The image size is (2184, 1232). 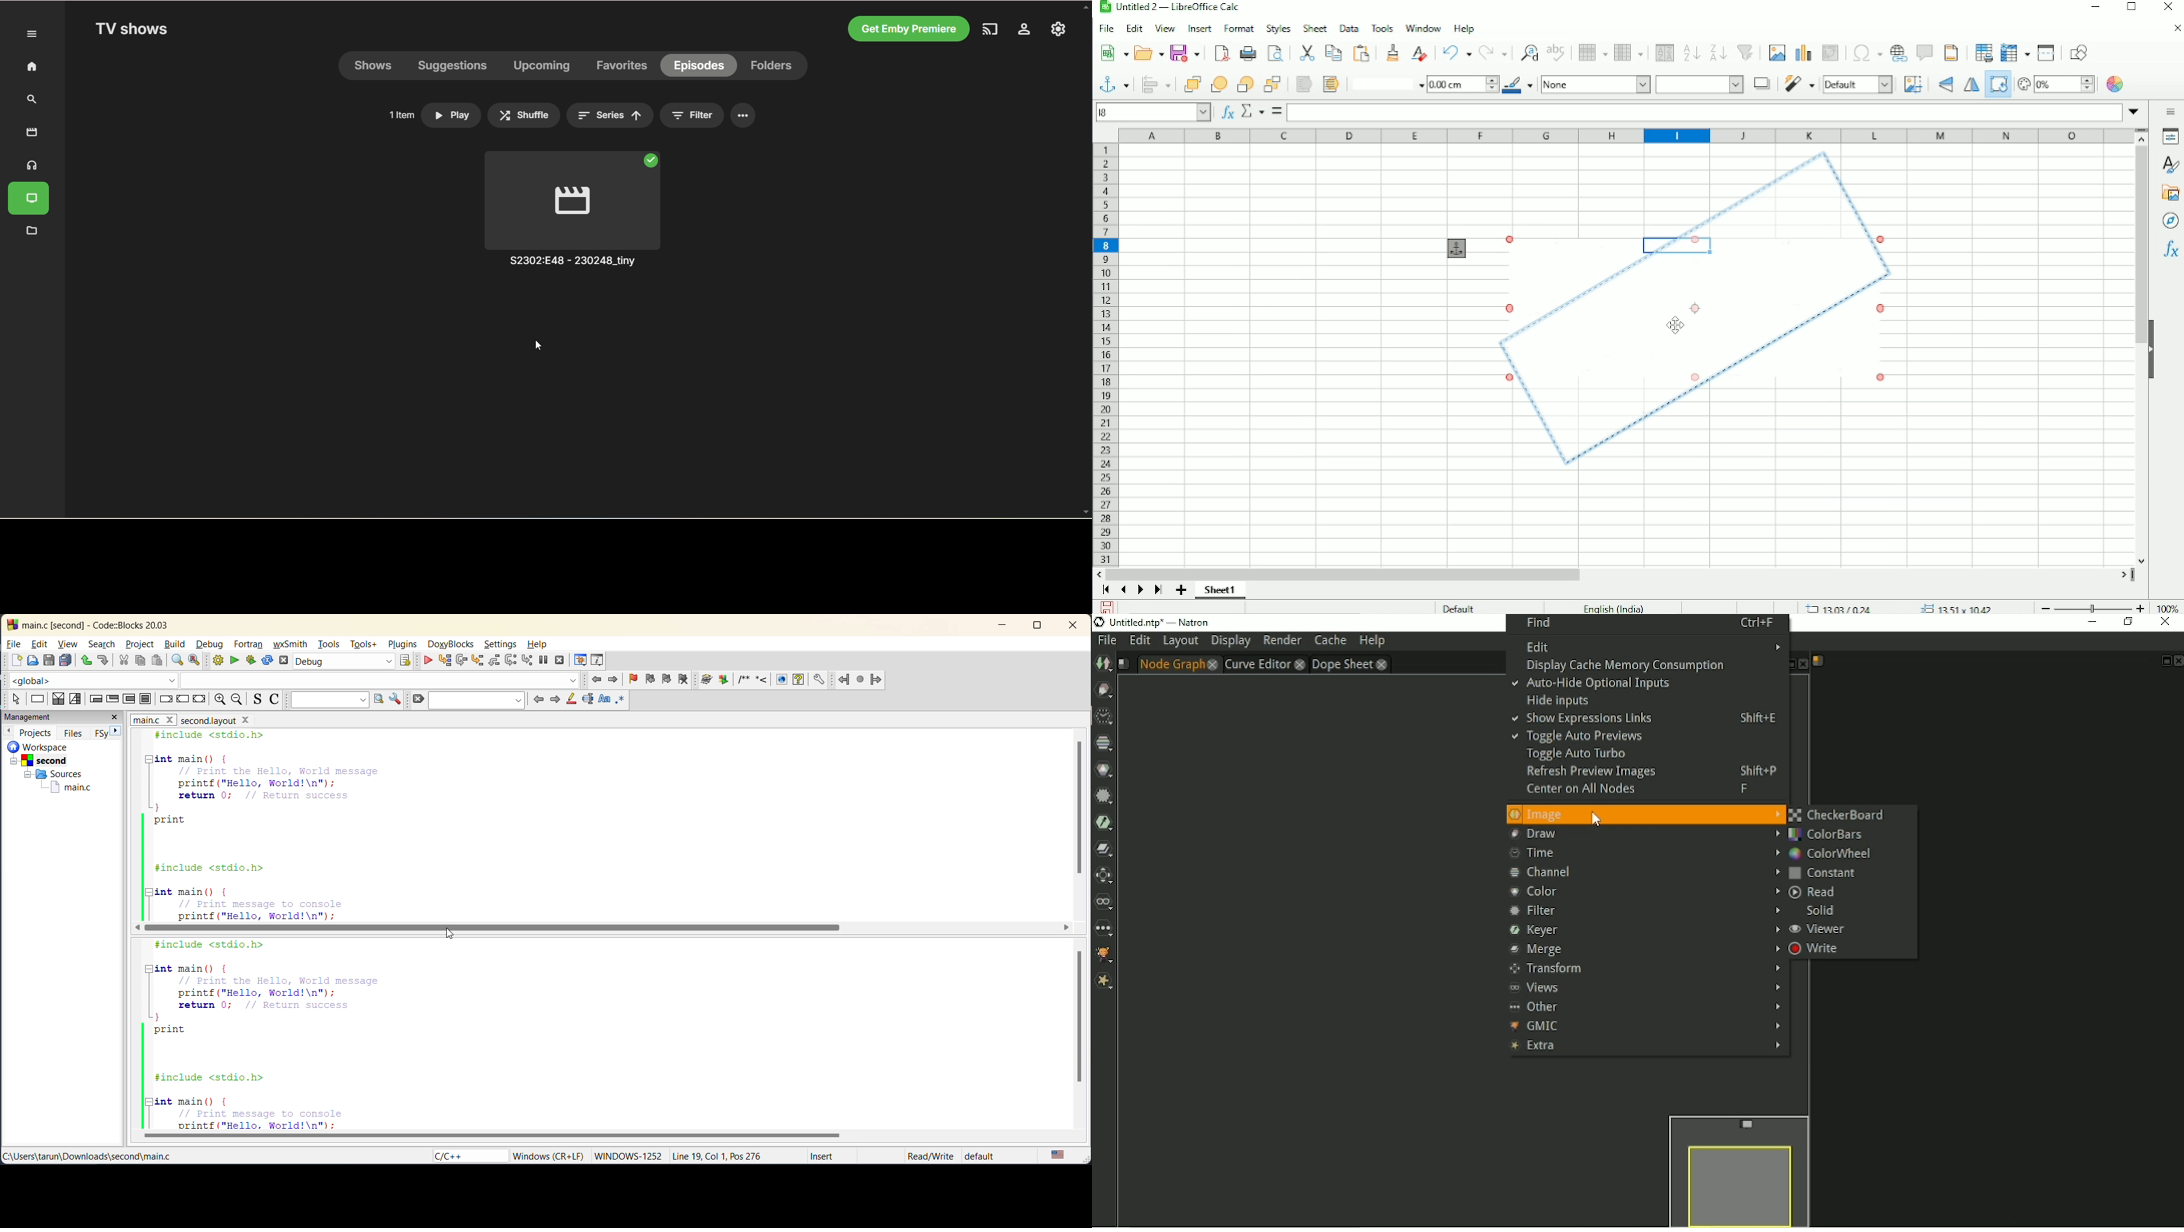 I want to click on New, so click(x=1112, y=54).